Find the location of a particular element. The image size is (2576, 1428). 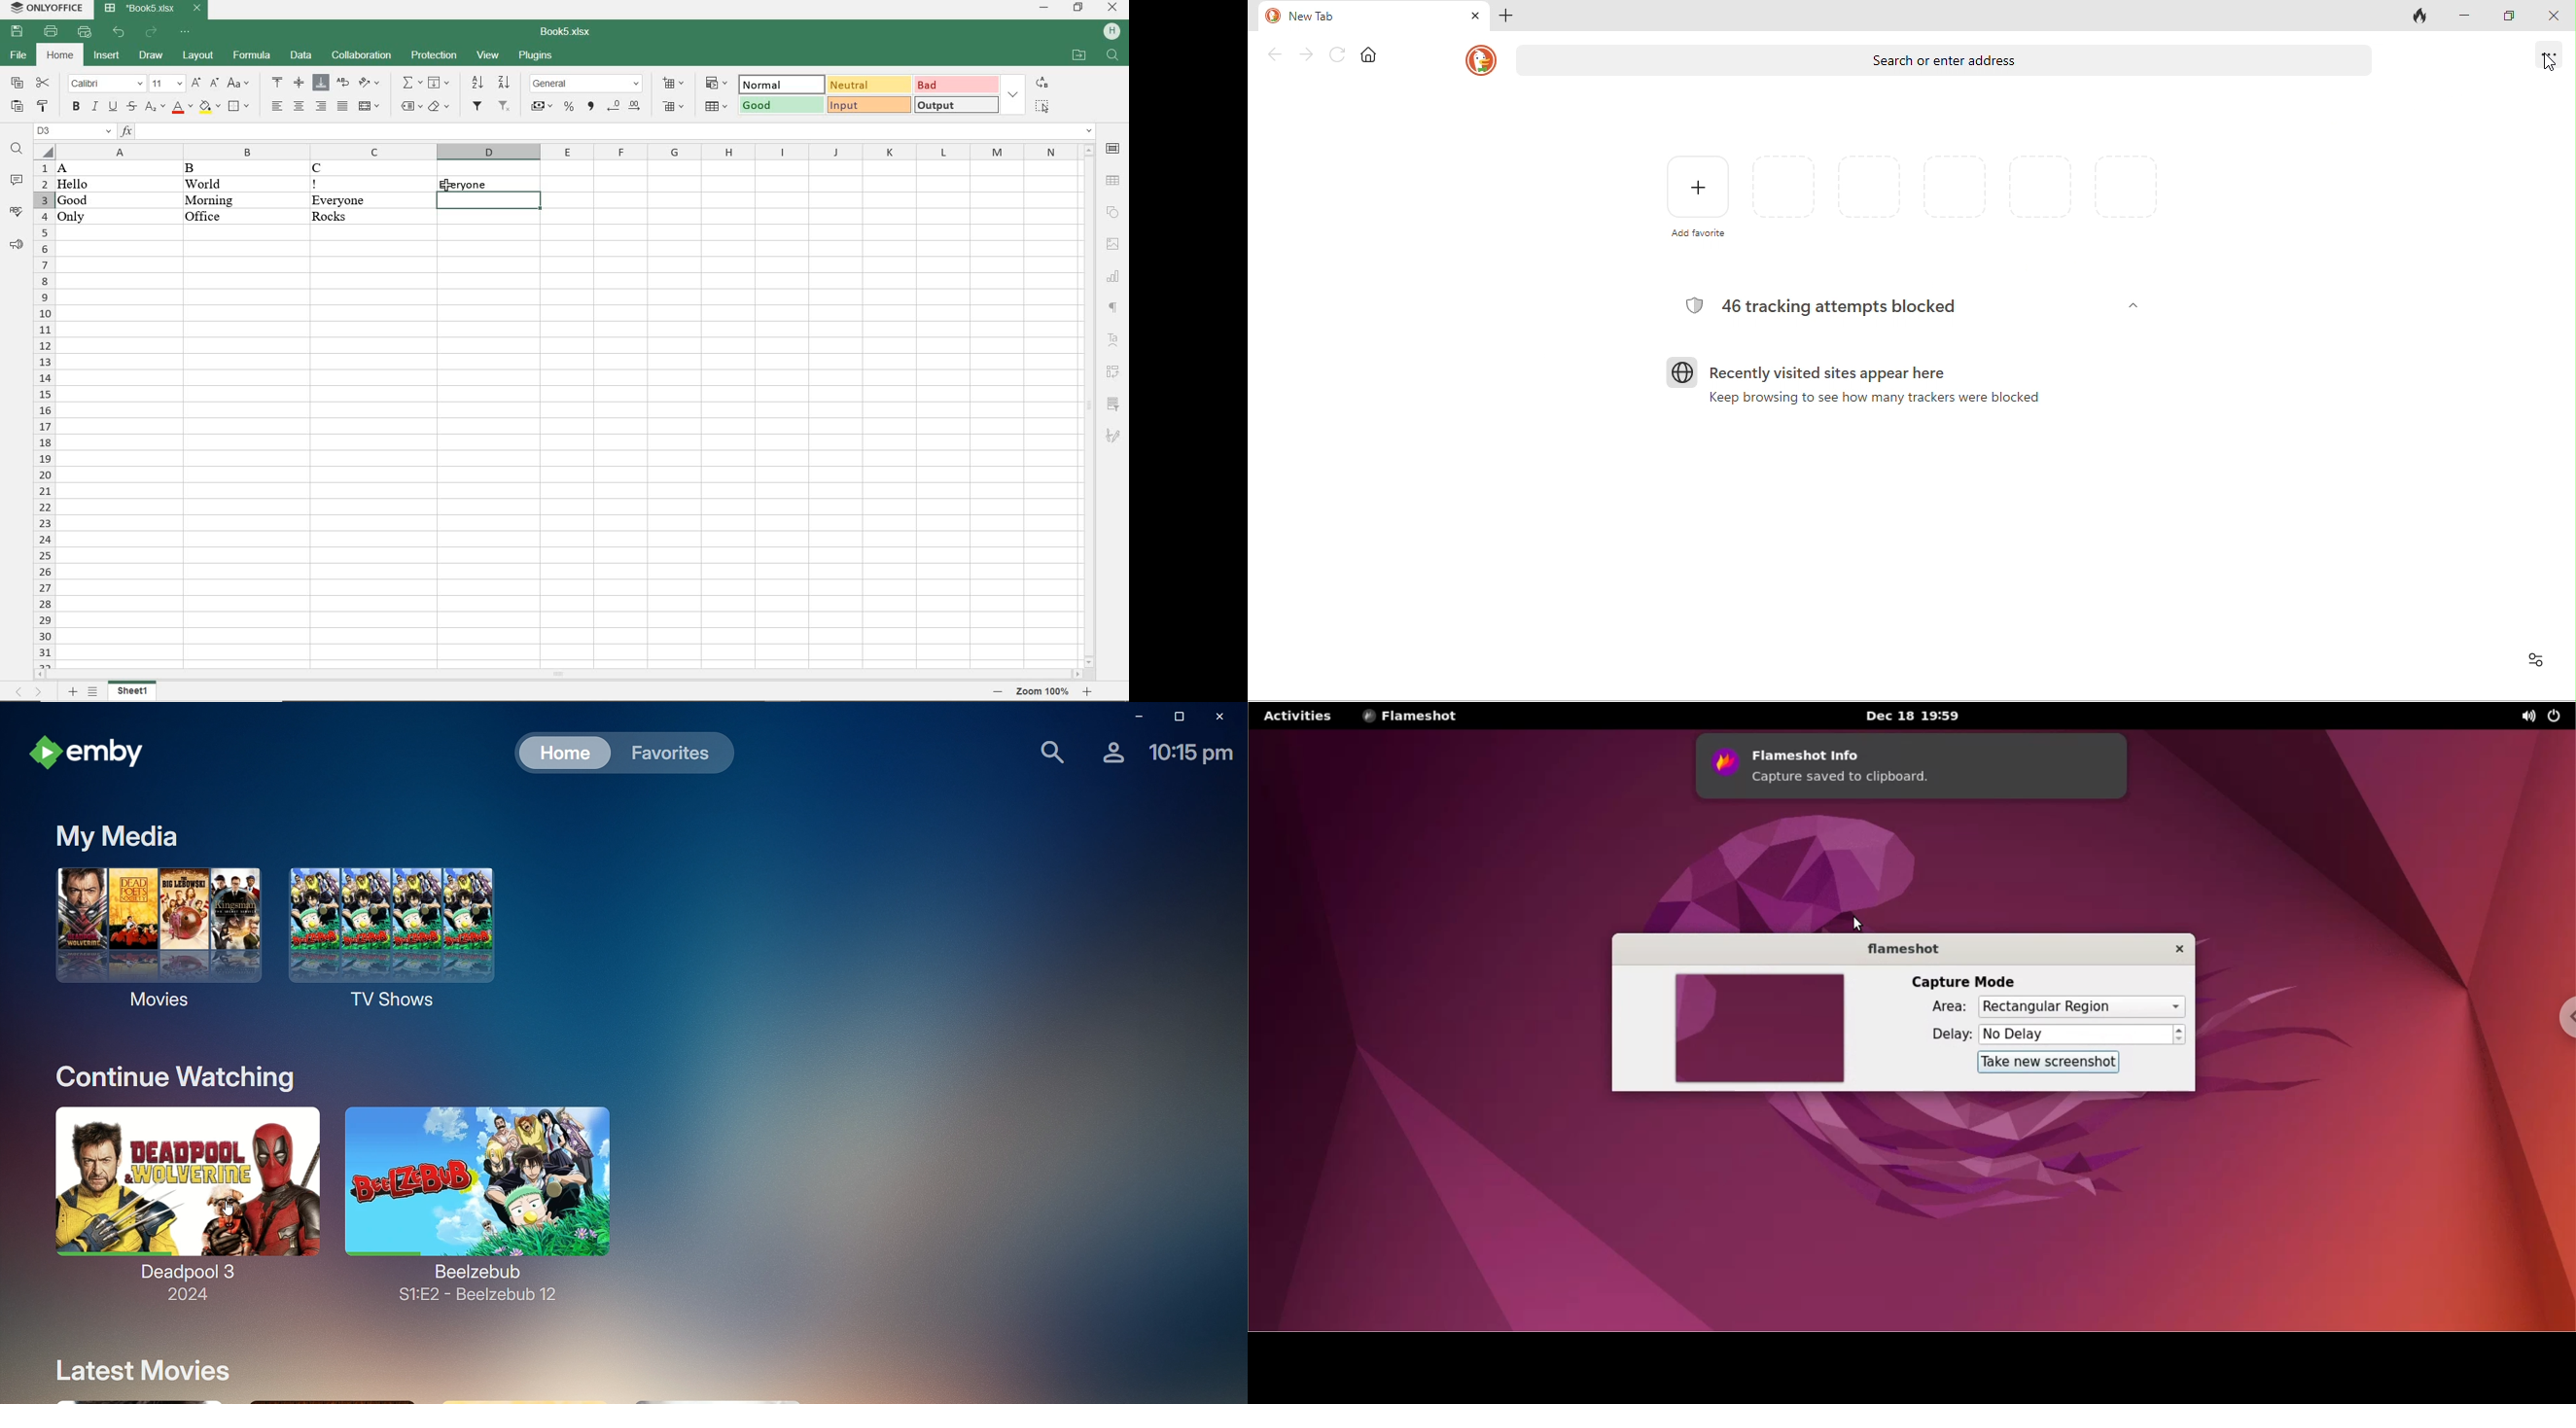

Latest Movies is located at coordinates (142, 1369).